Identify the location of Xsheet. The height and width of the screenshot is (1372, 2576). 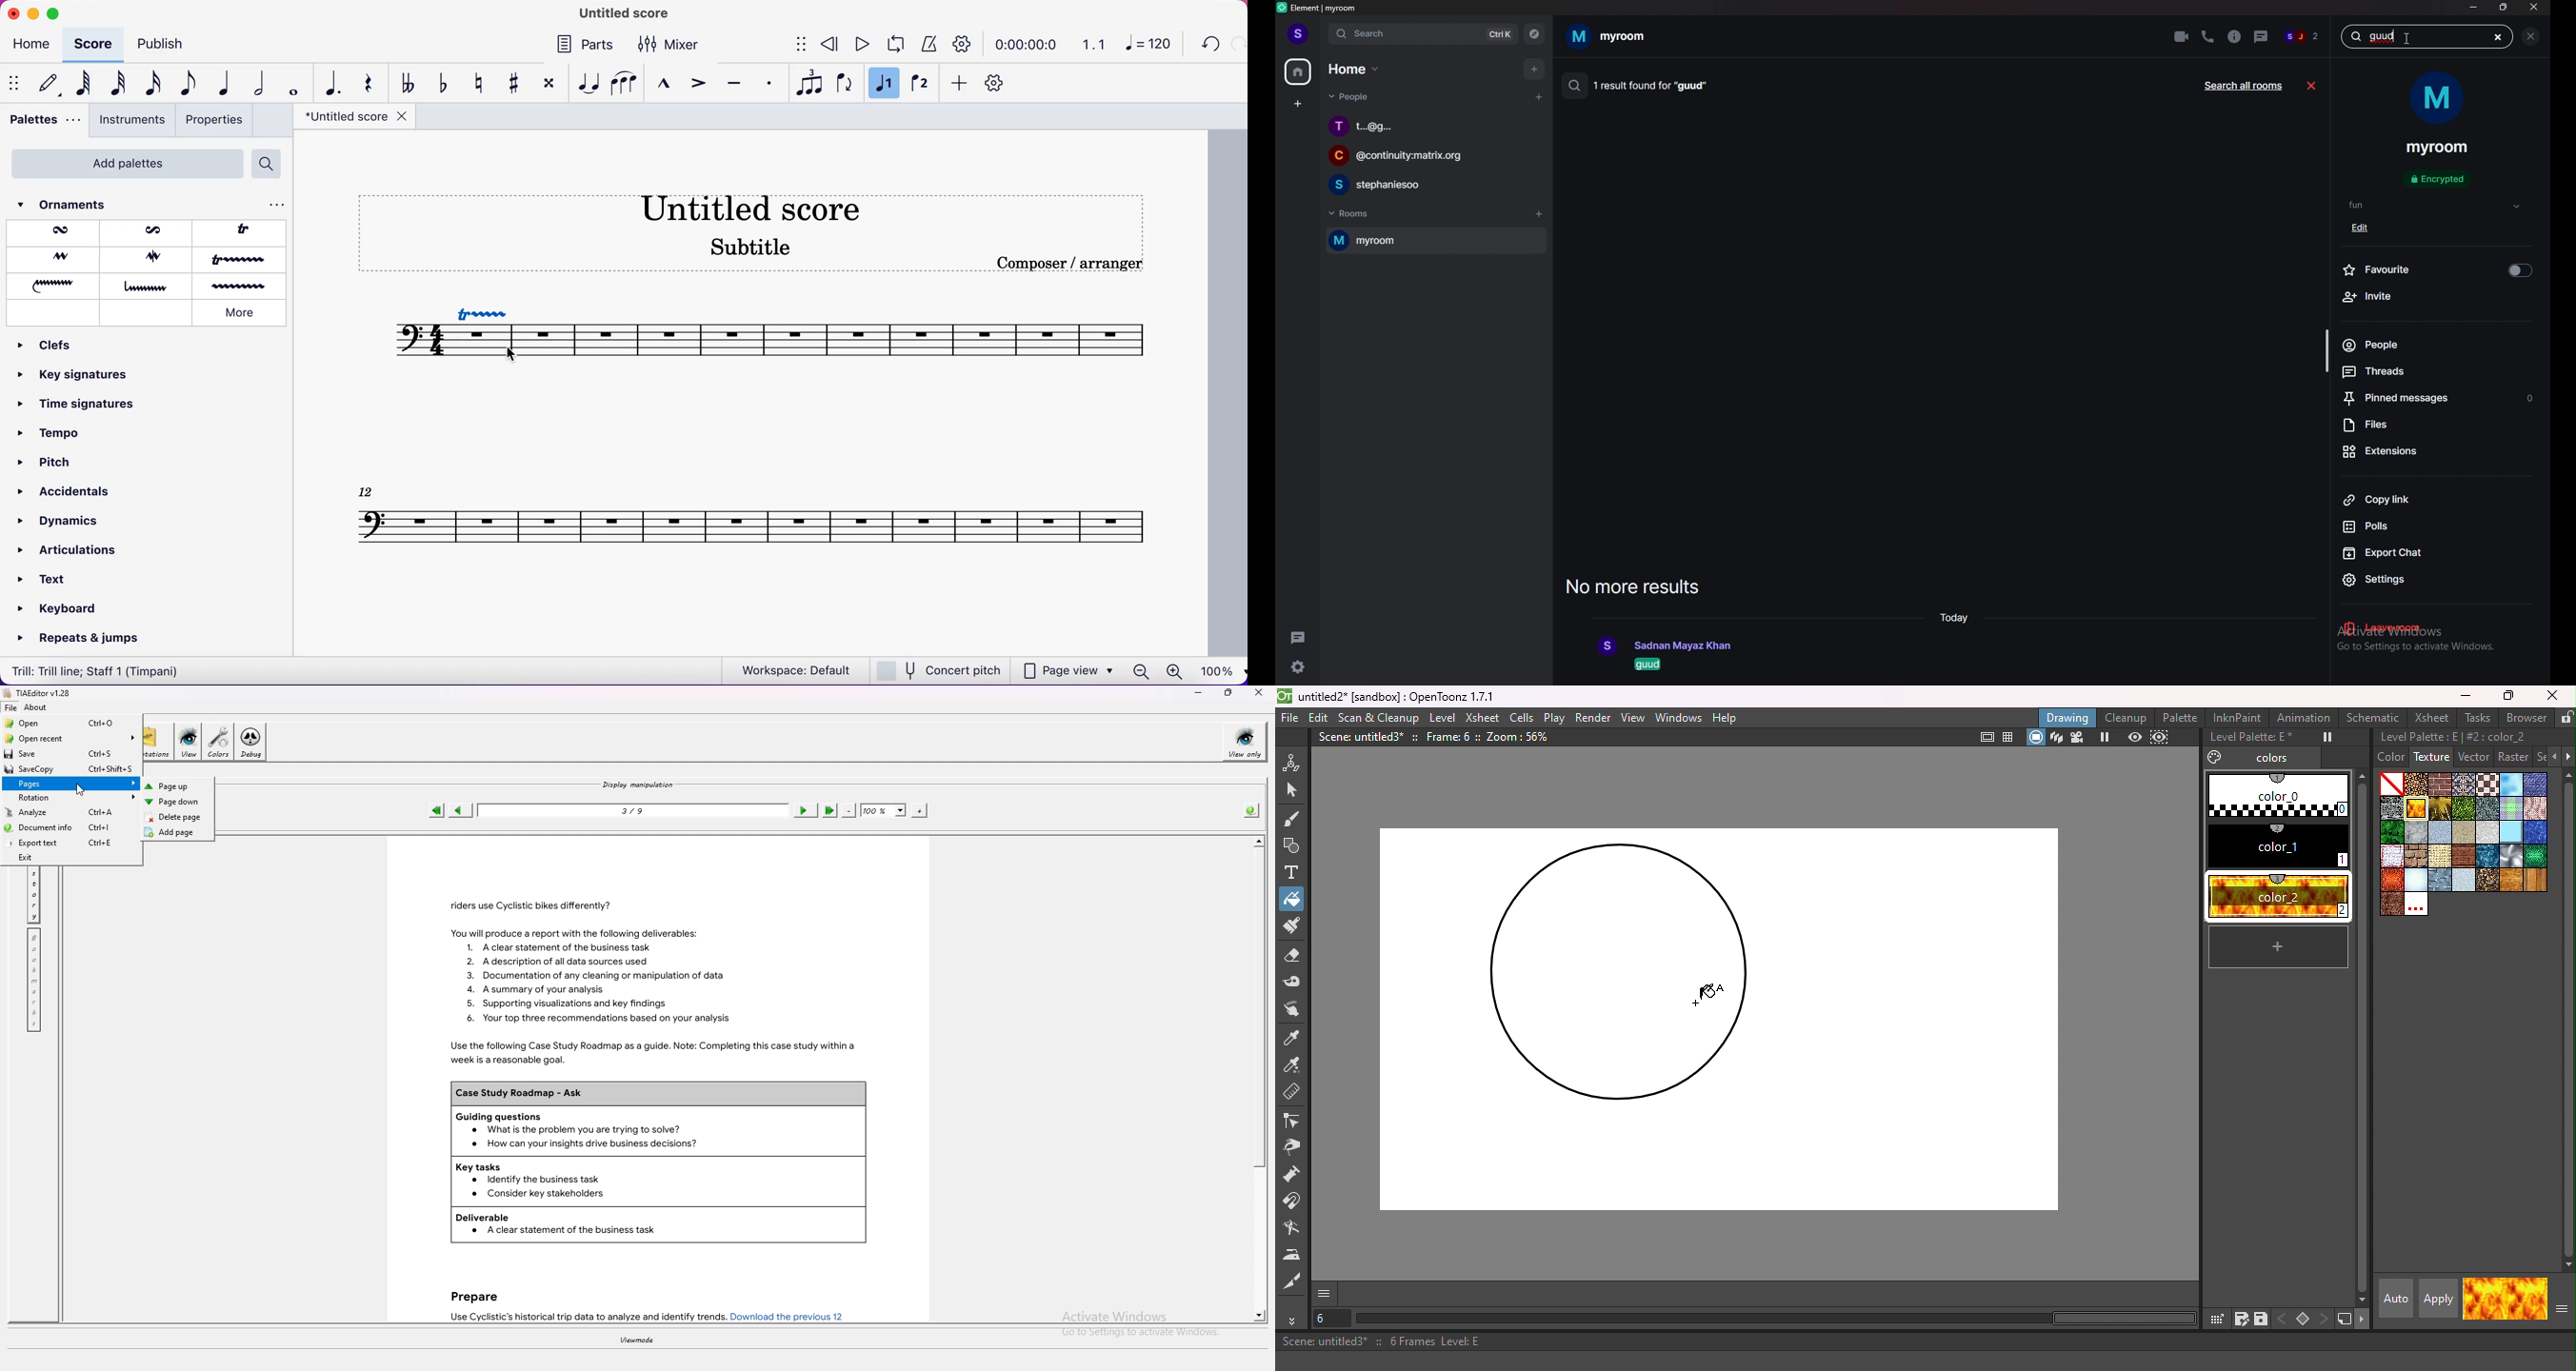
(2431, 718).